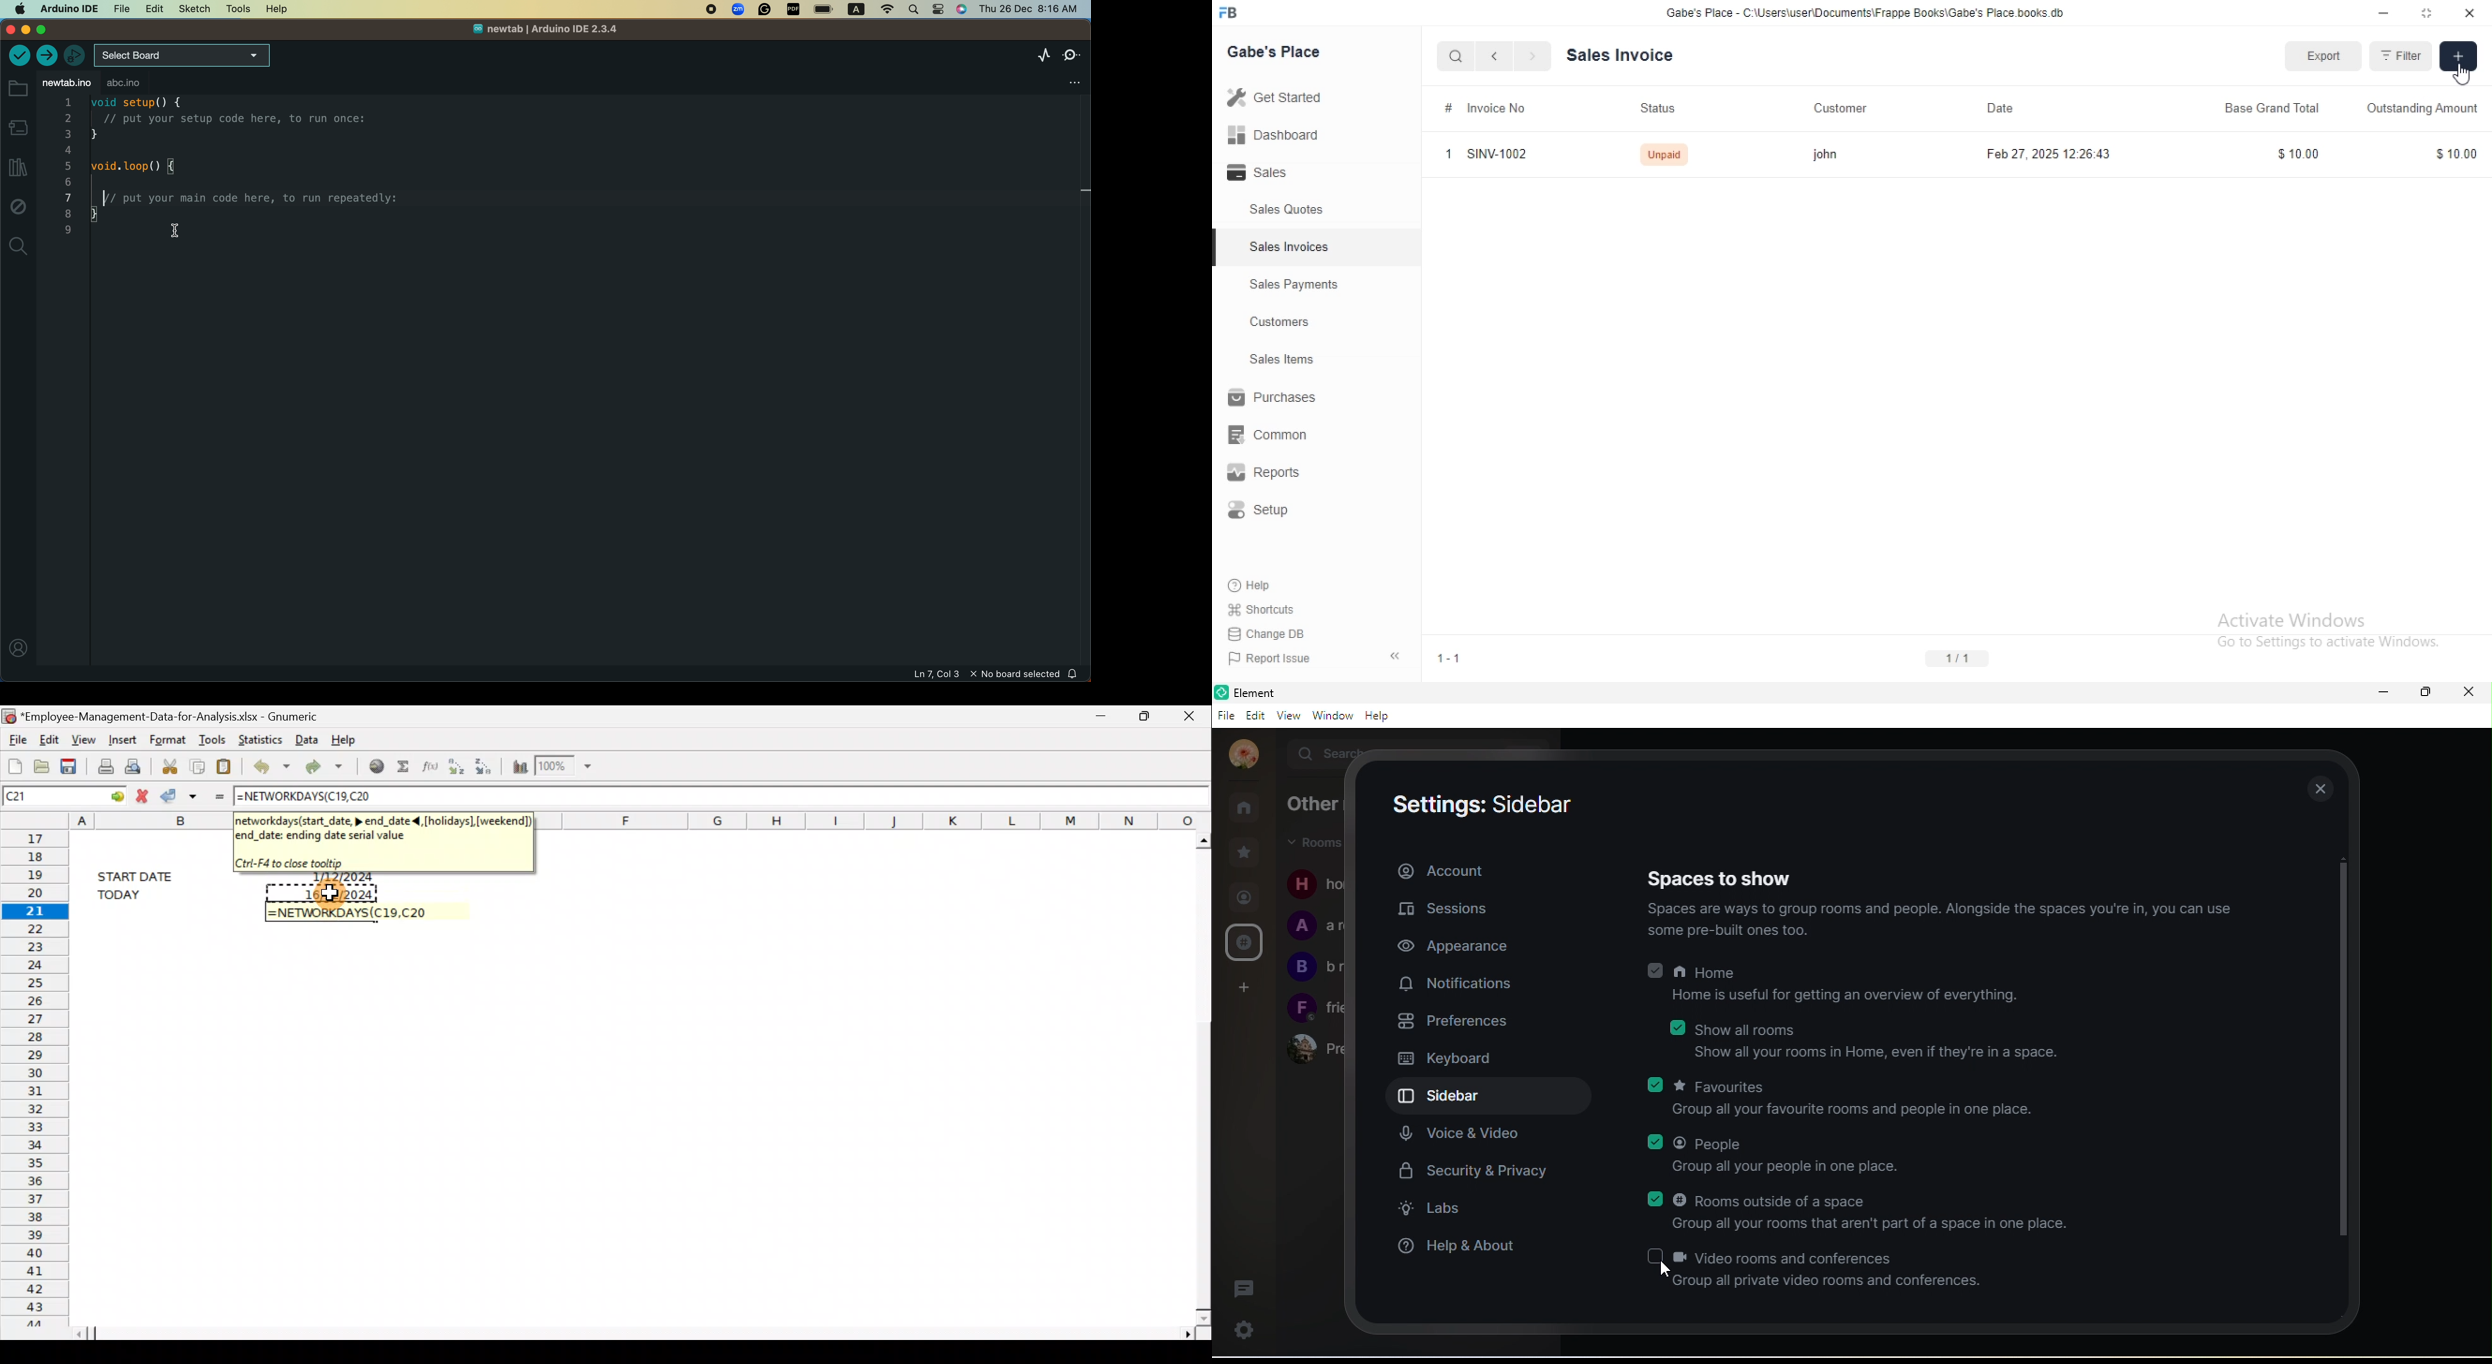  Describe the element at coordinates (16, 168) in the screenshot. I see `library manager` at that location.